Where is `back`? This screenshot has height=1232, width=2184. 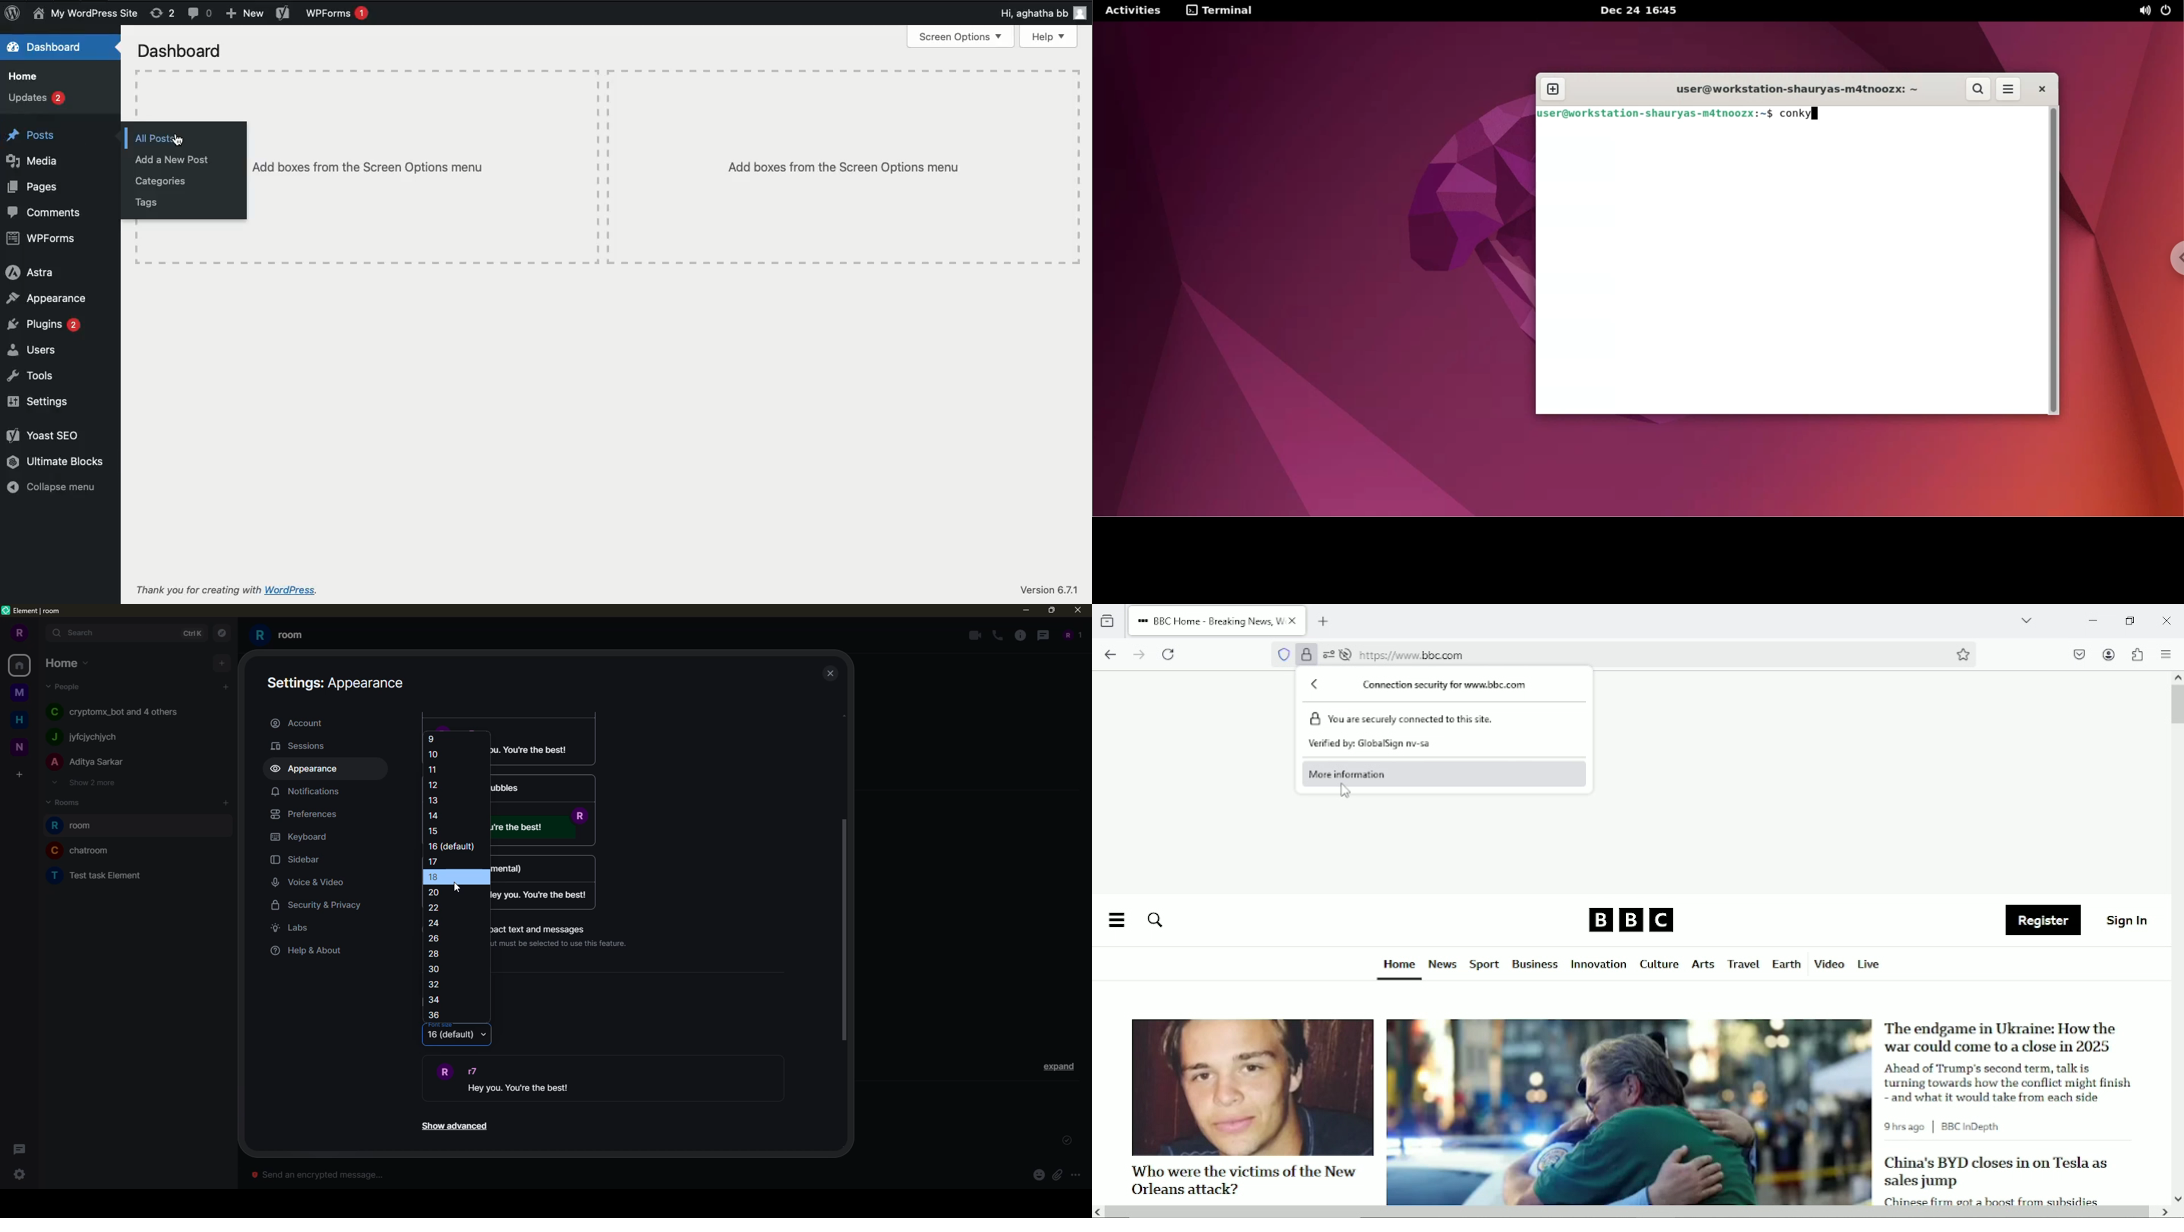
back is located at coordinates (1316, 684).